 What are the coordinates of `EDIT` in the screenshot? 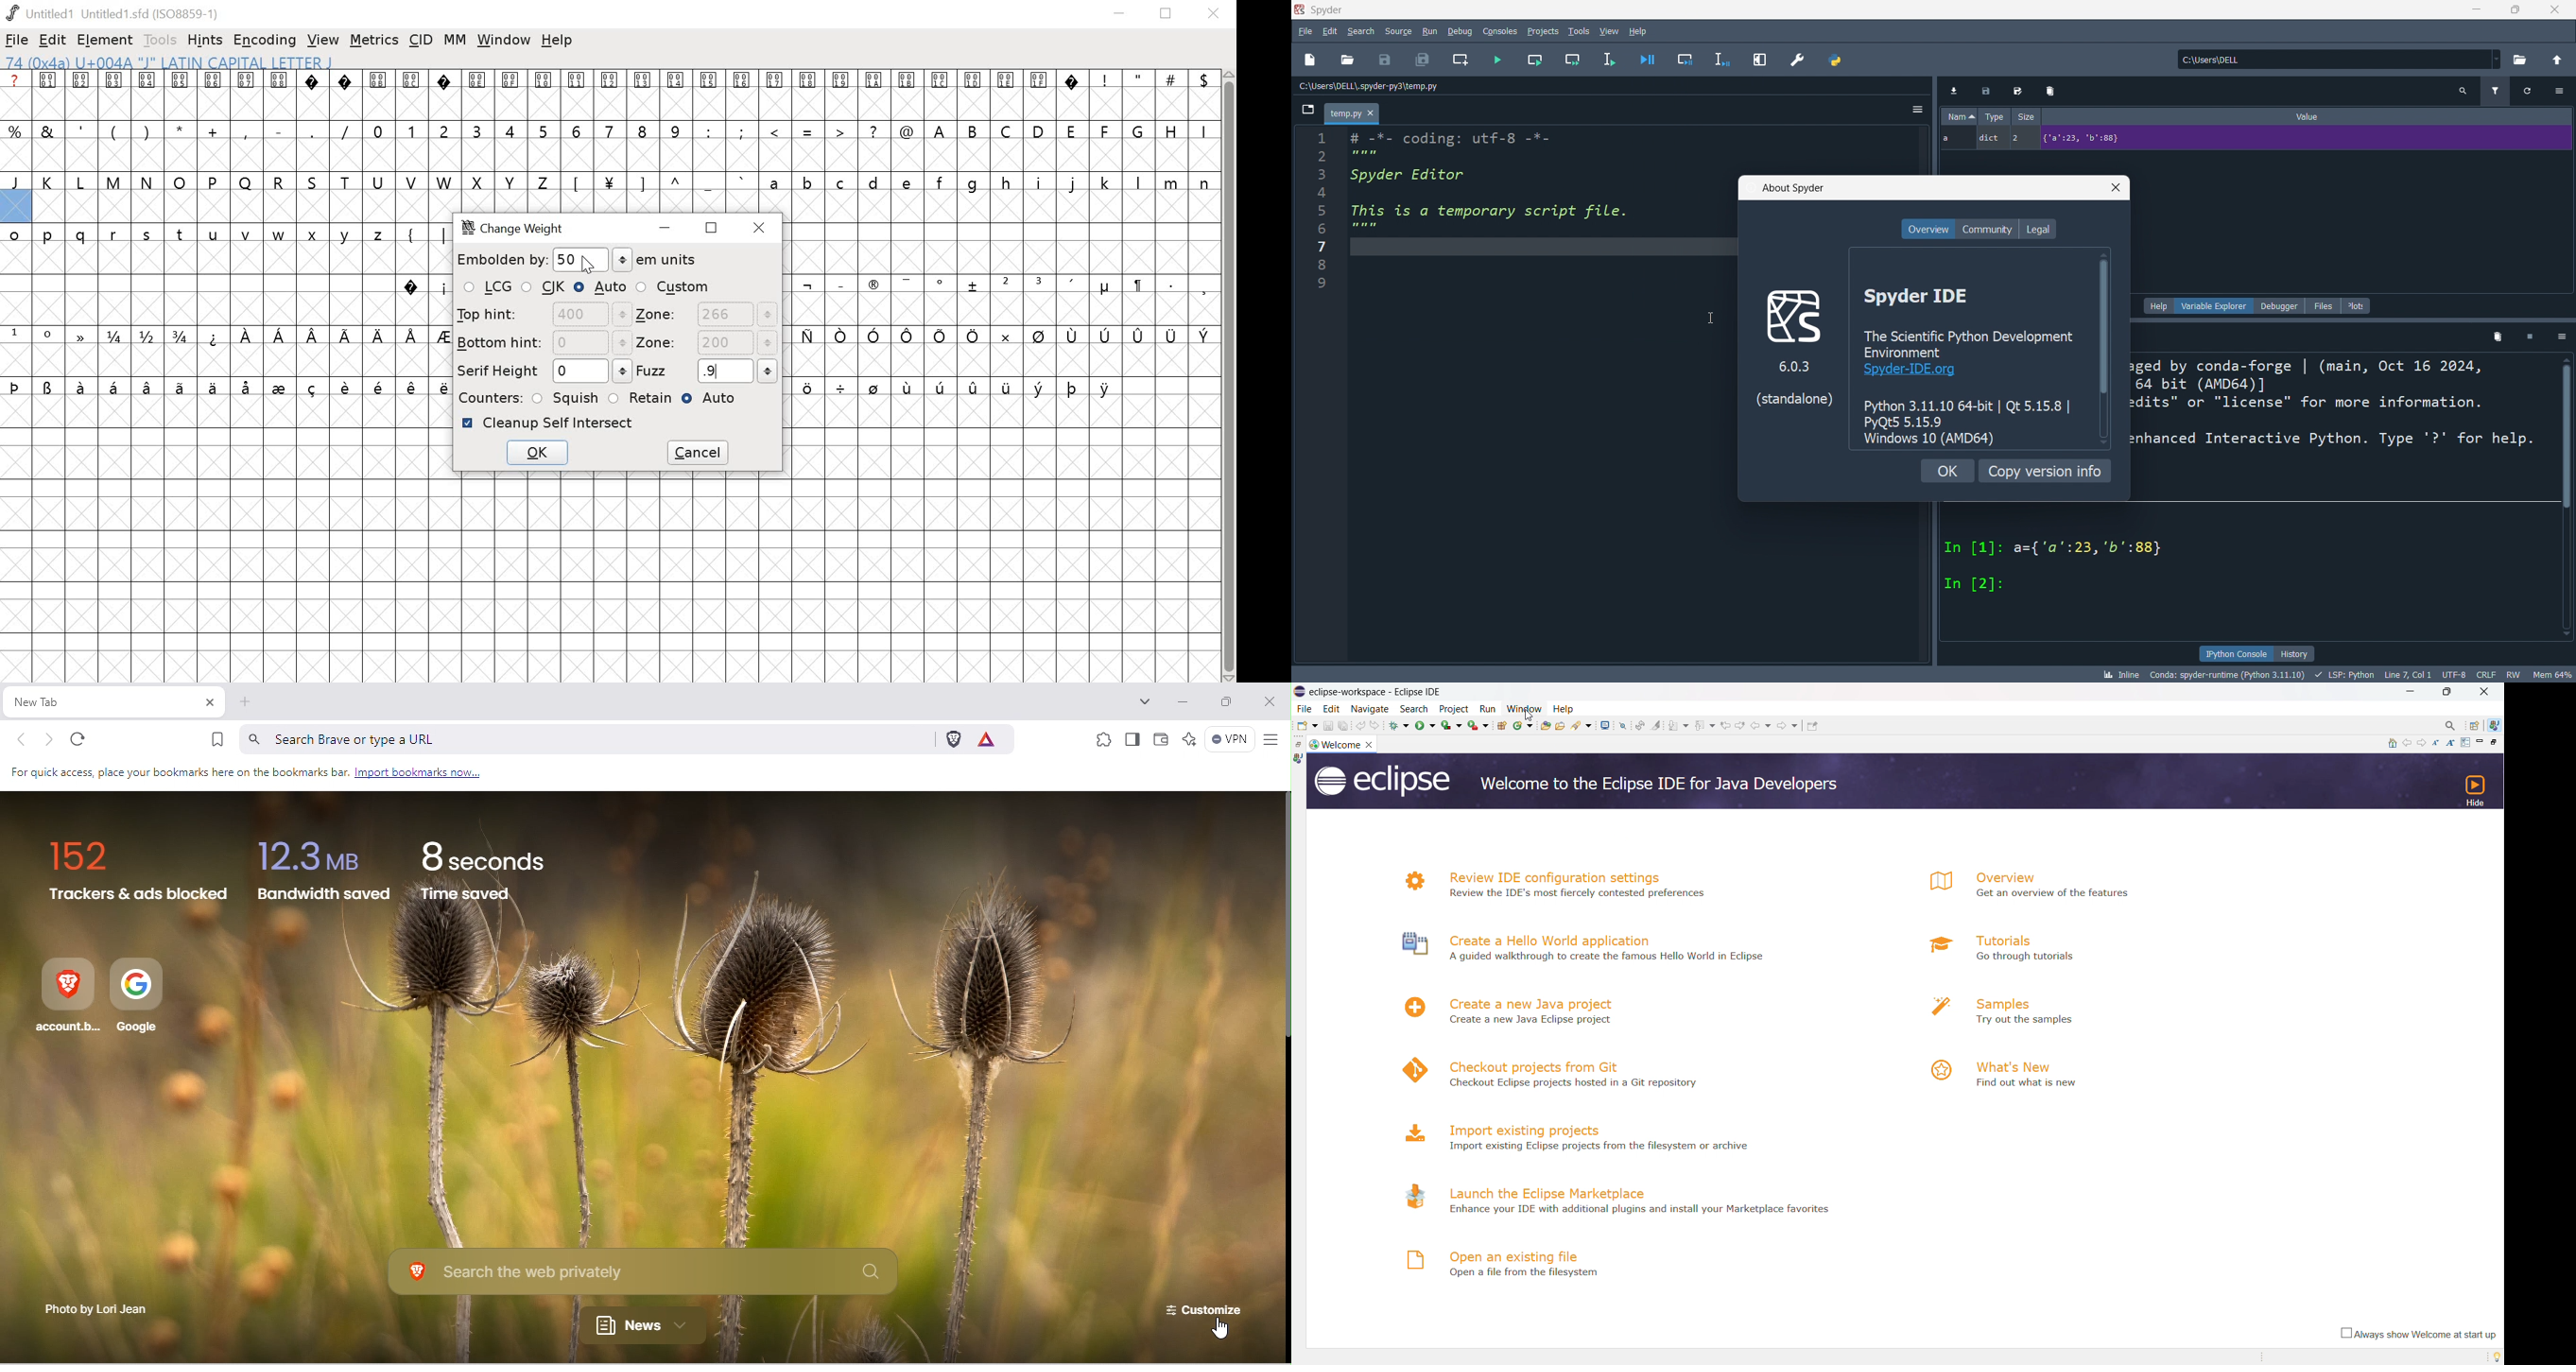 It's located at (53, 41).